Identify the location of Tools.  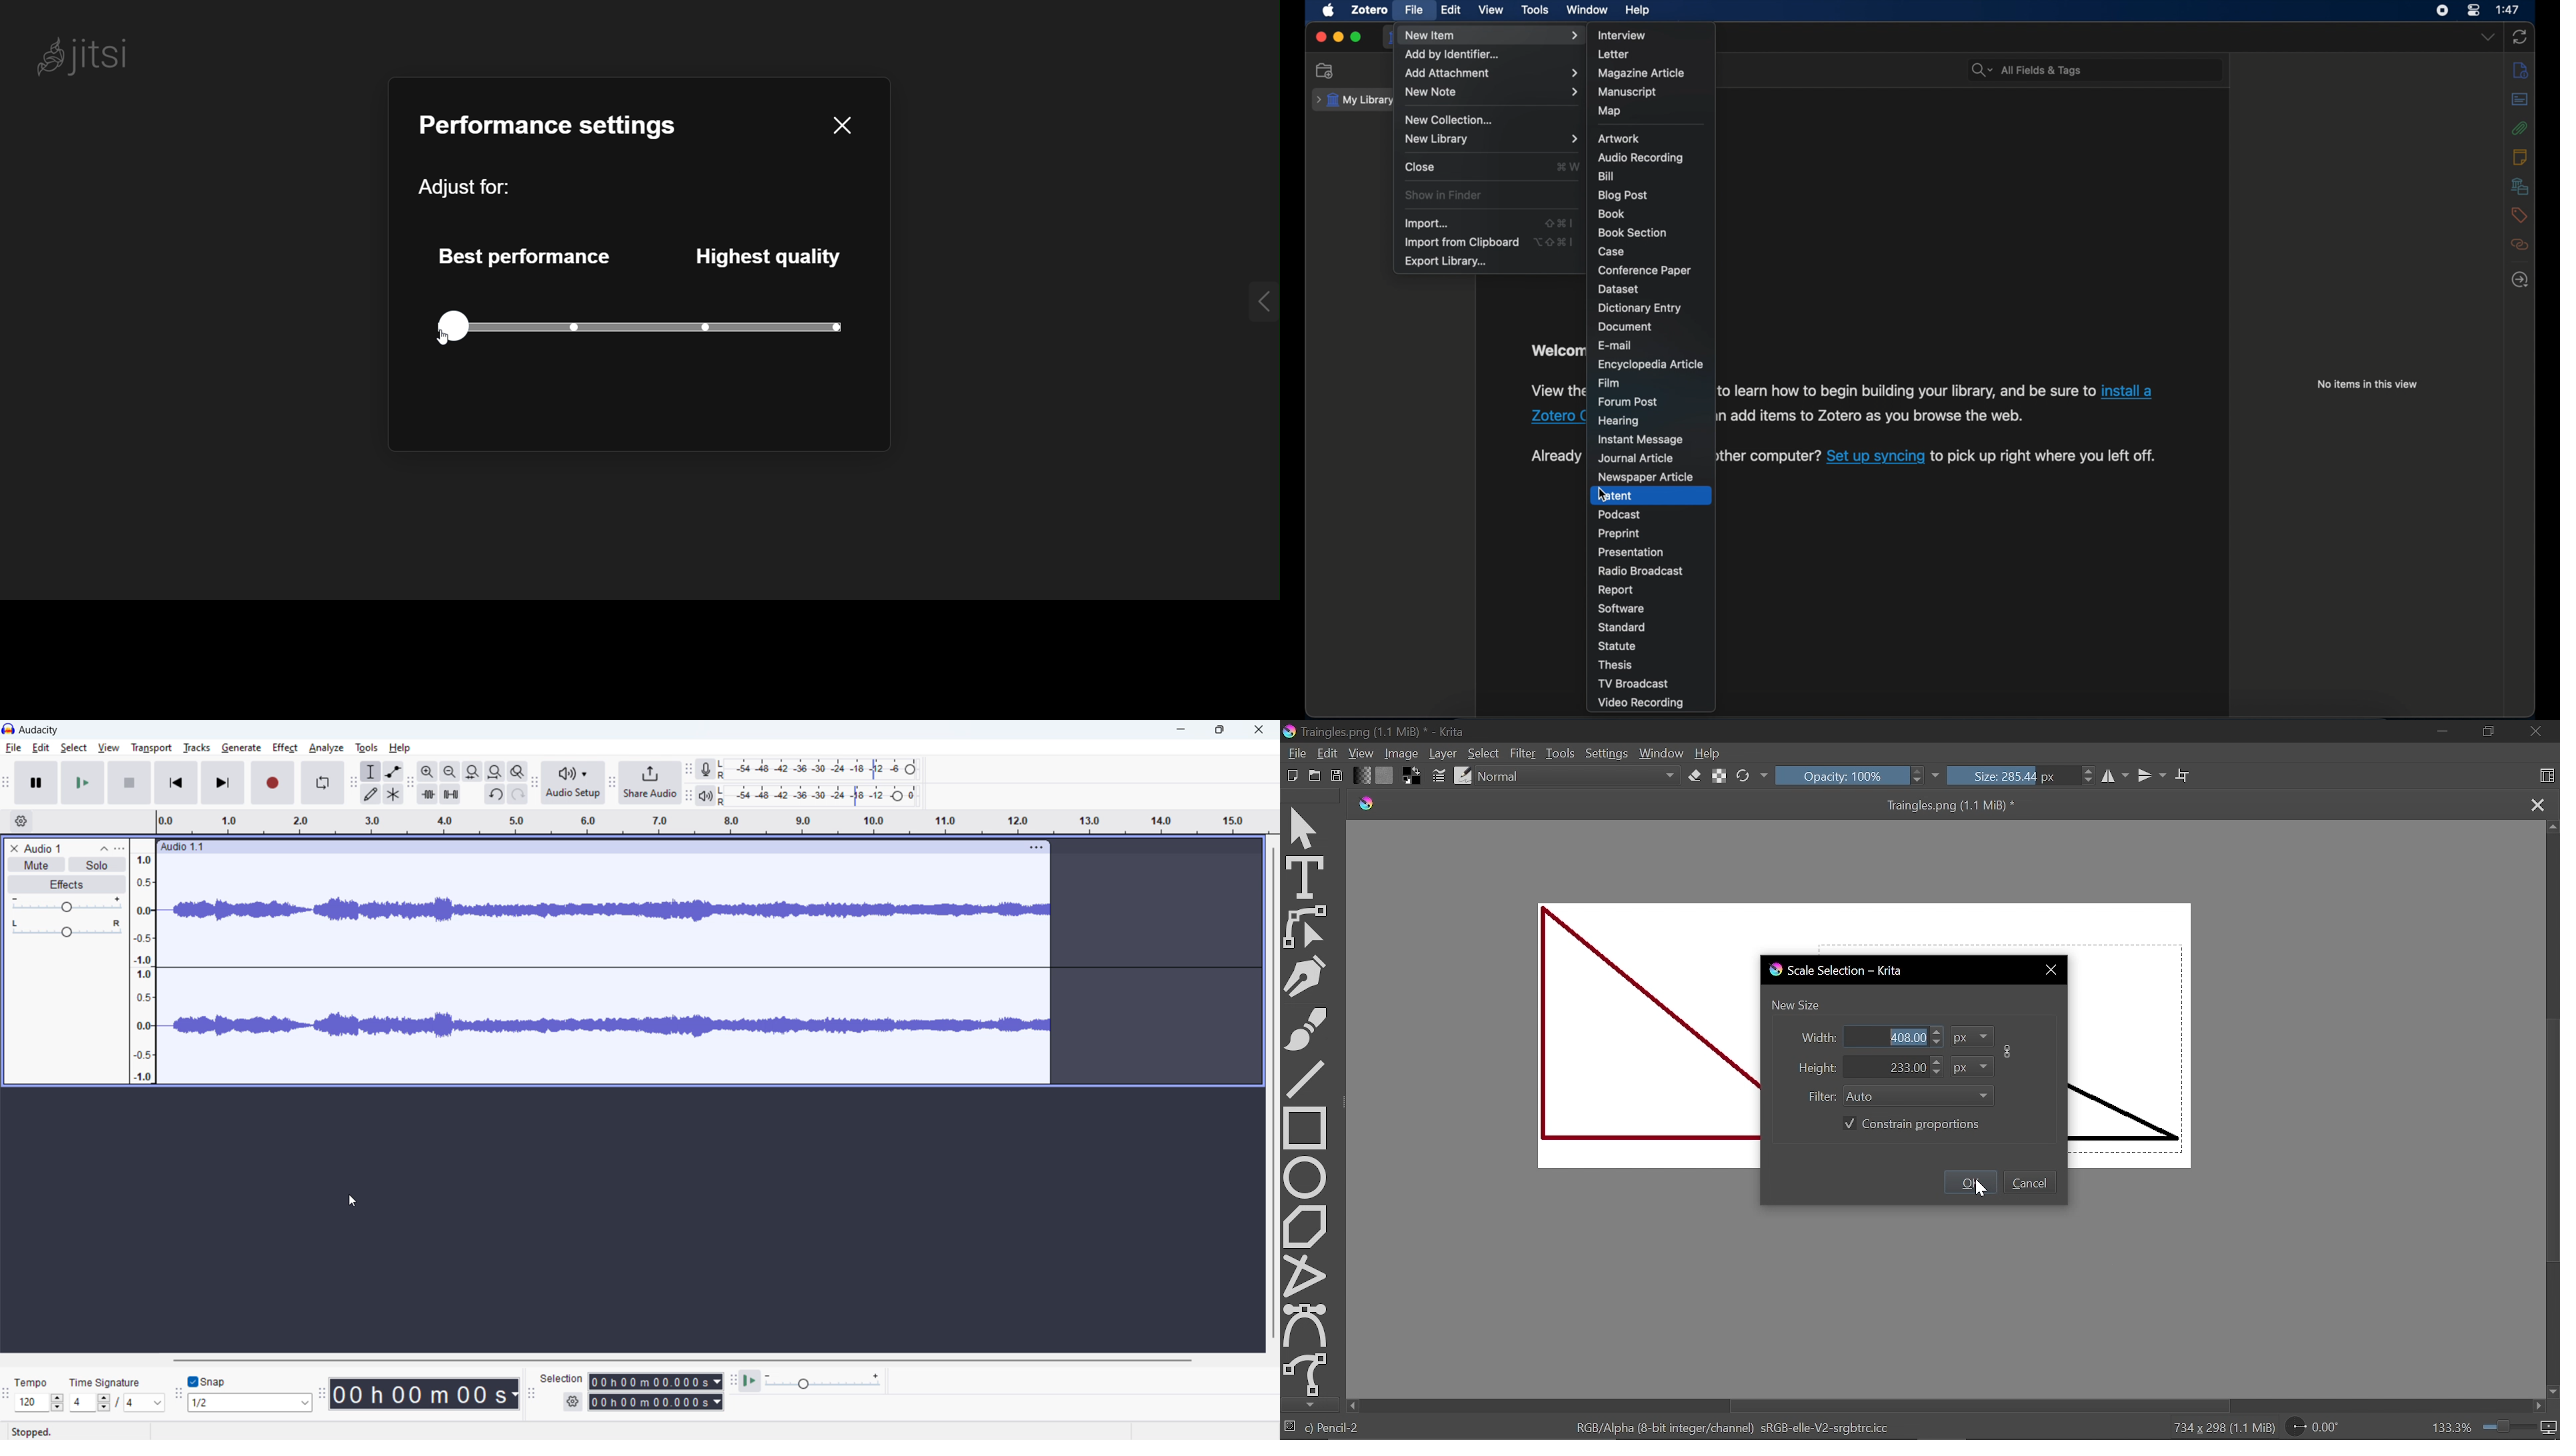
(1560, 753).